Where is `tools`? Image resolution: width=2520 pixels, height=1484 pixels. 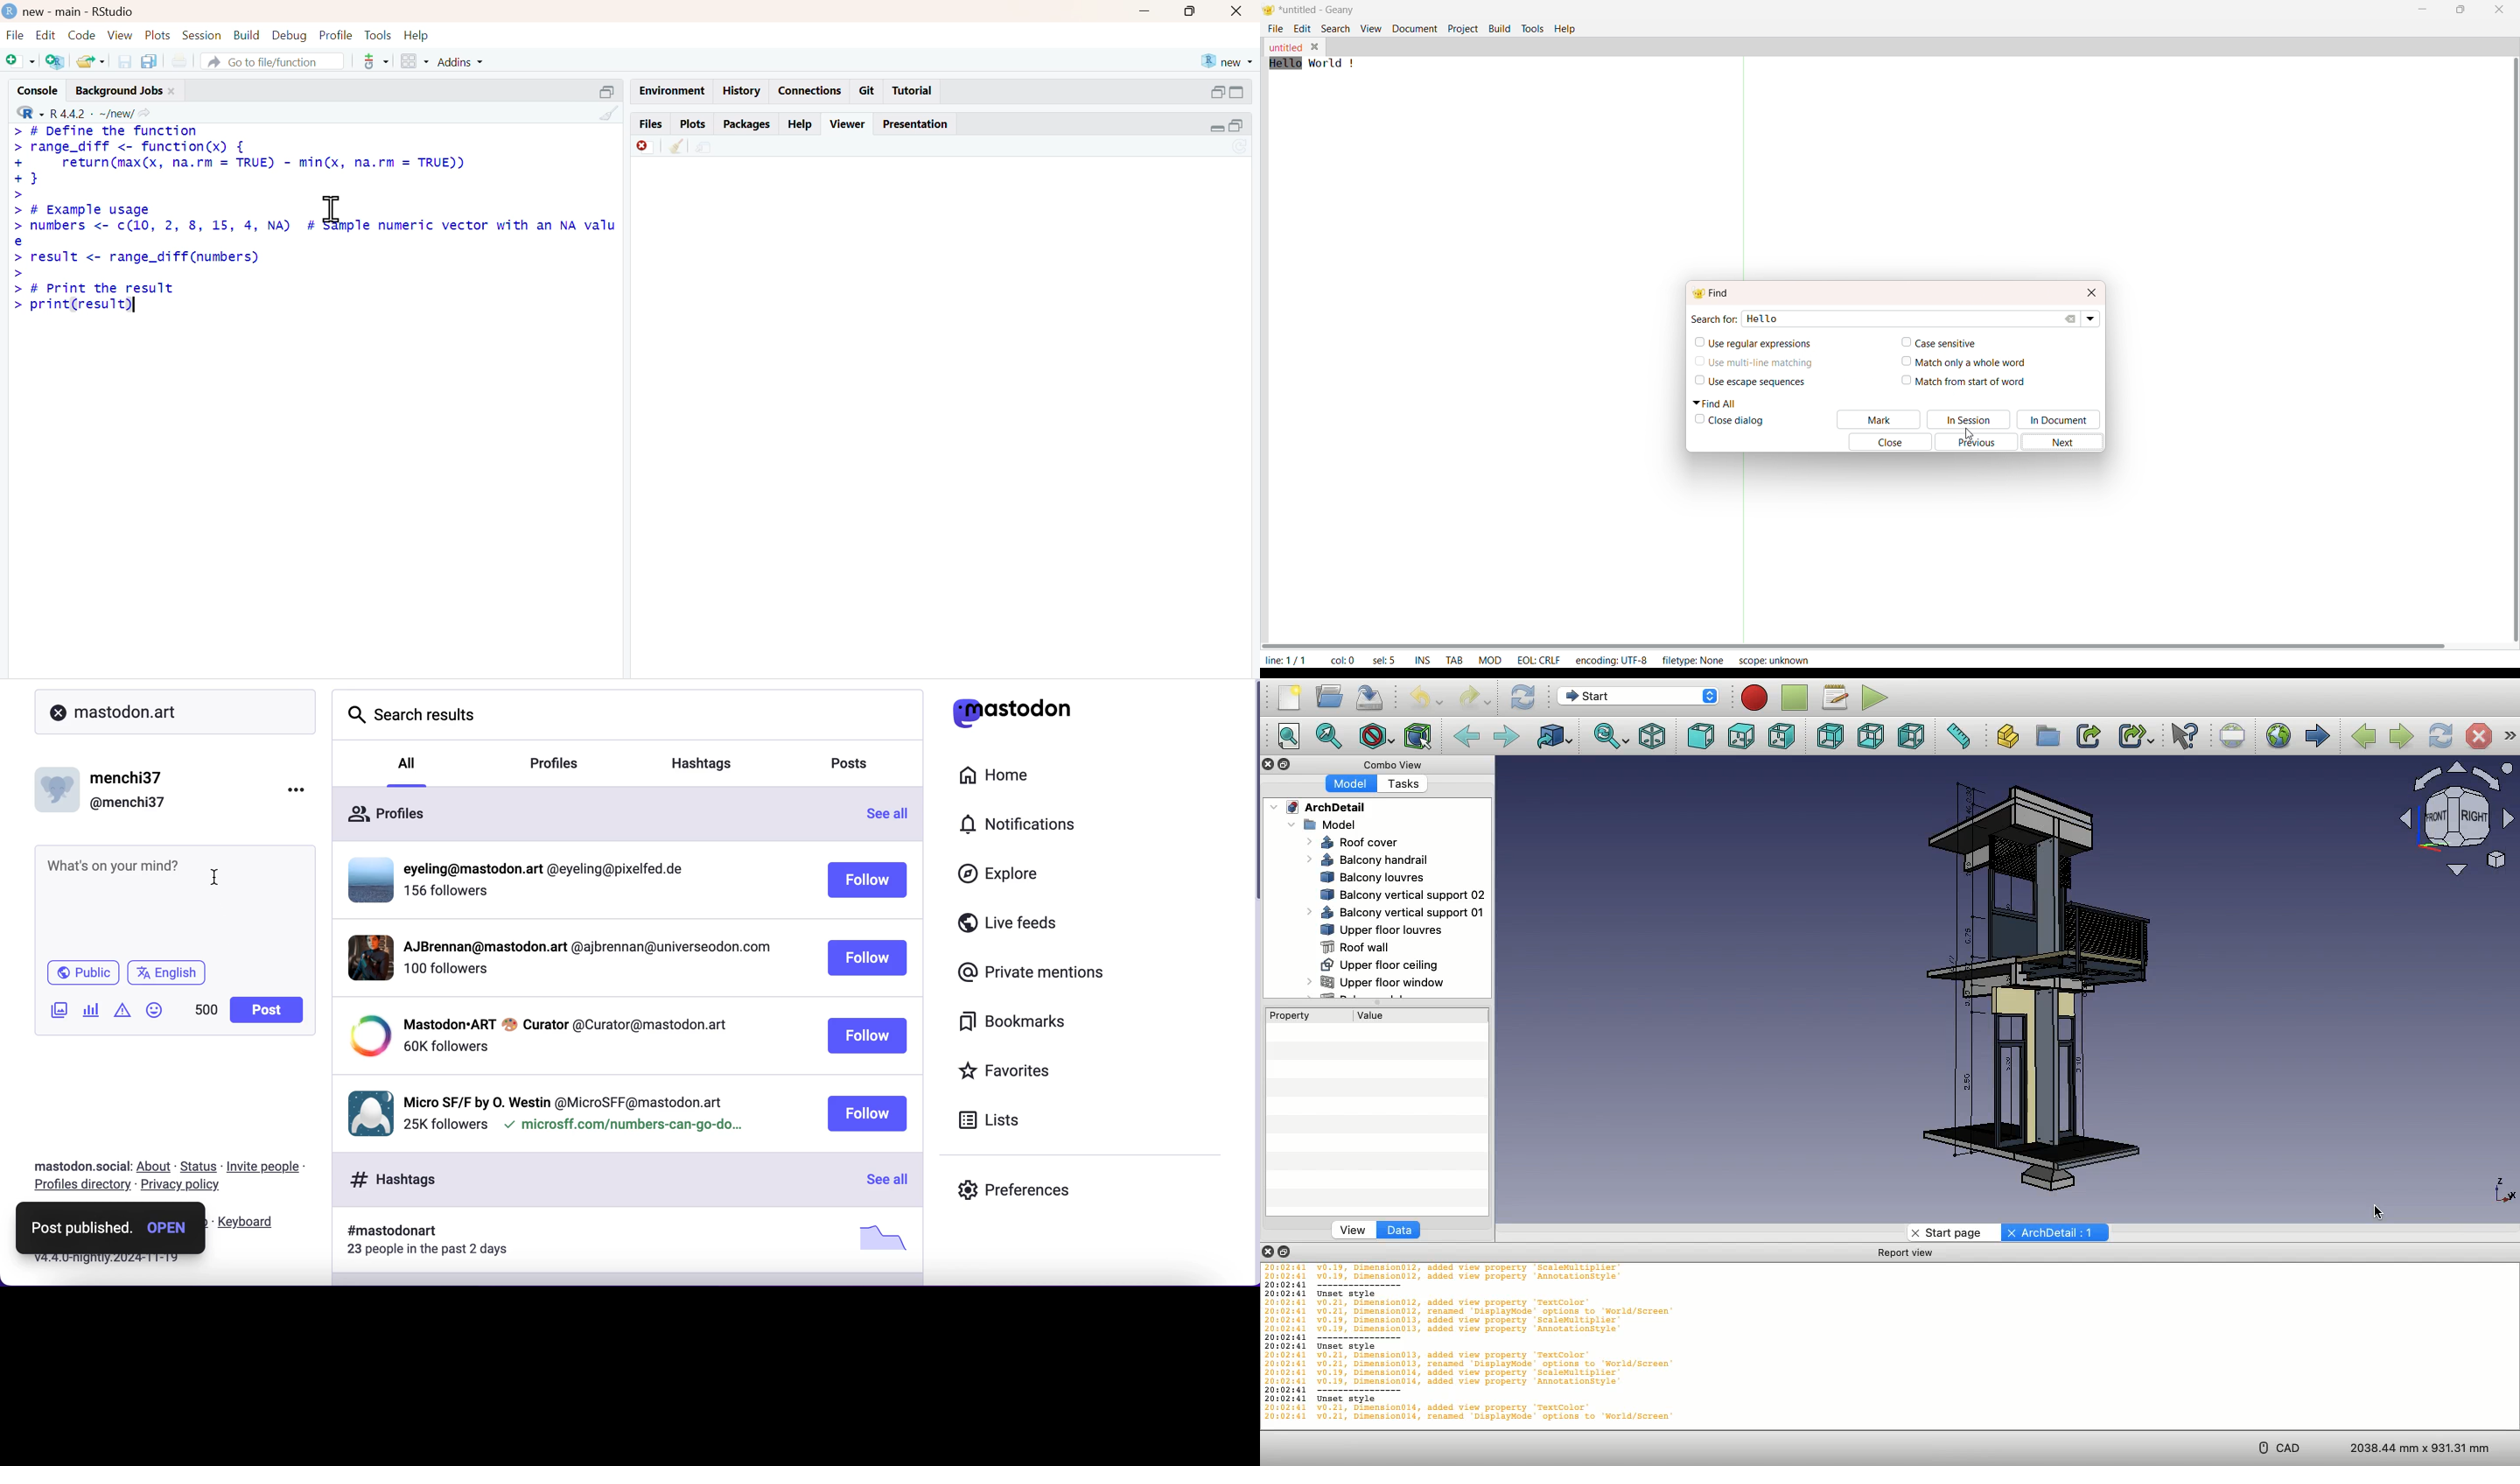 tools is located at coordinates (379, 35).